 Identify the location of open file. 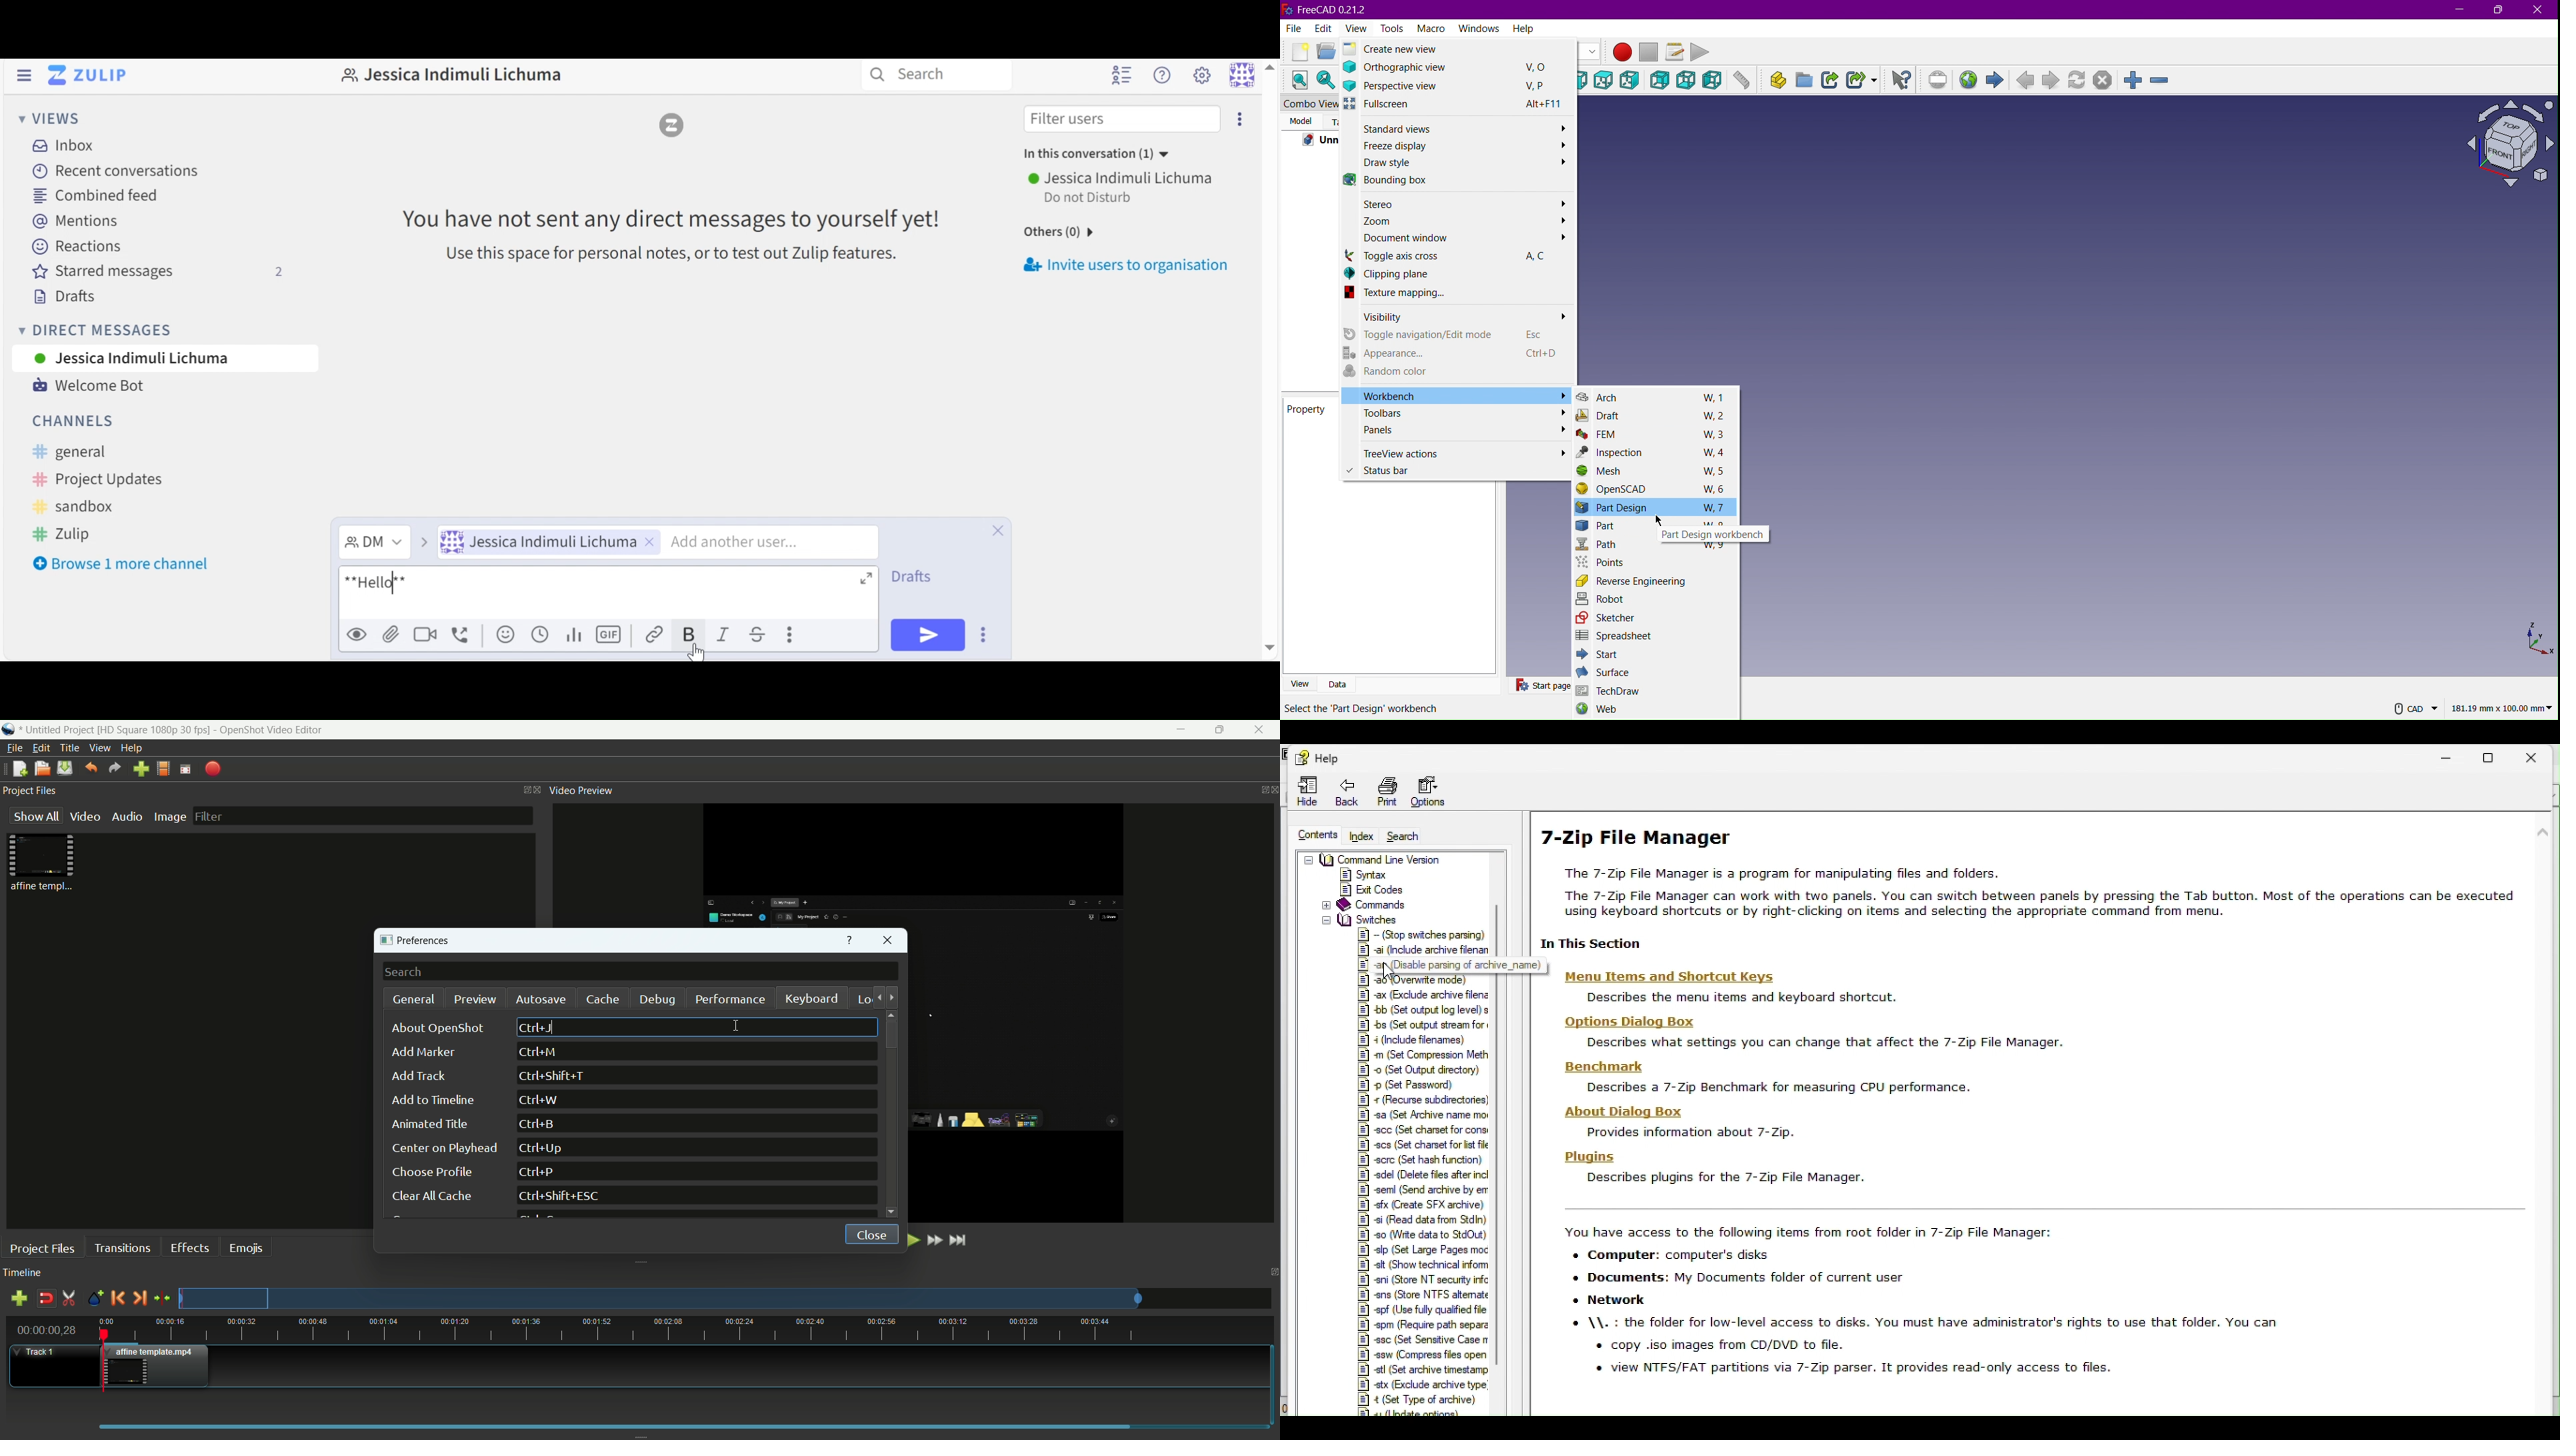
(42, 769).